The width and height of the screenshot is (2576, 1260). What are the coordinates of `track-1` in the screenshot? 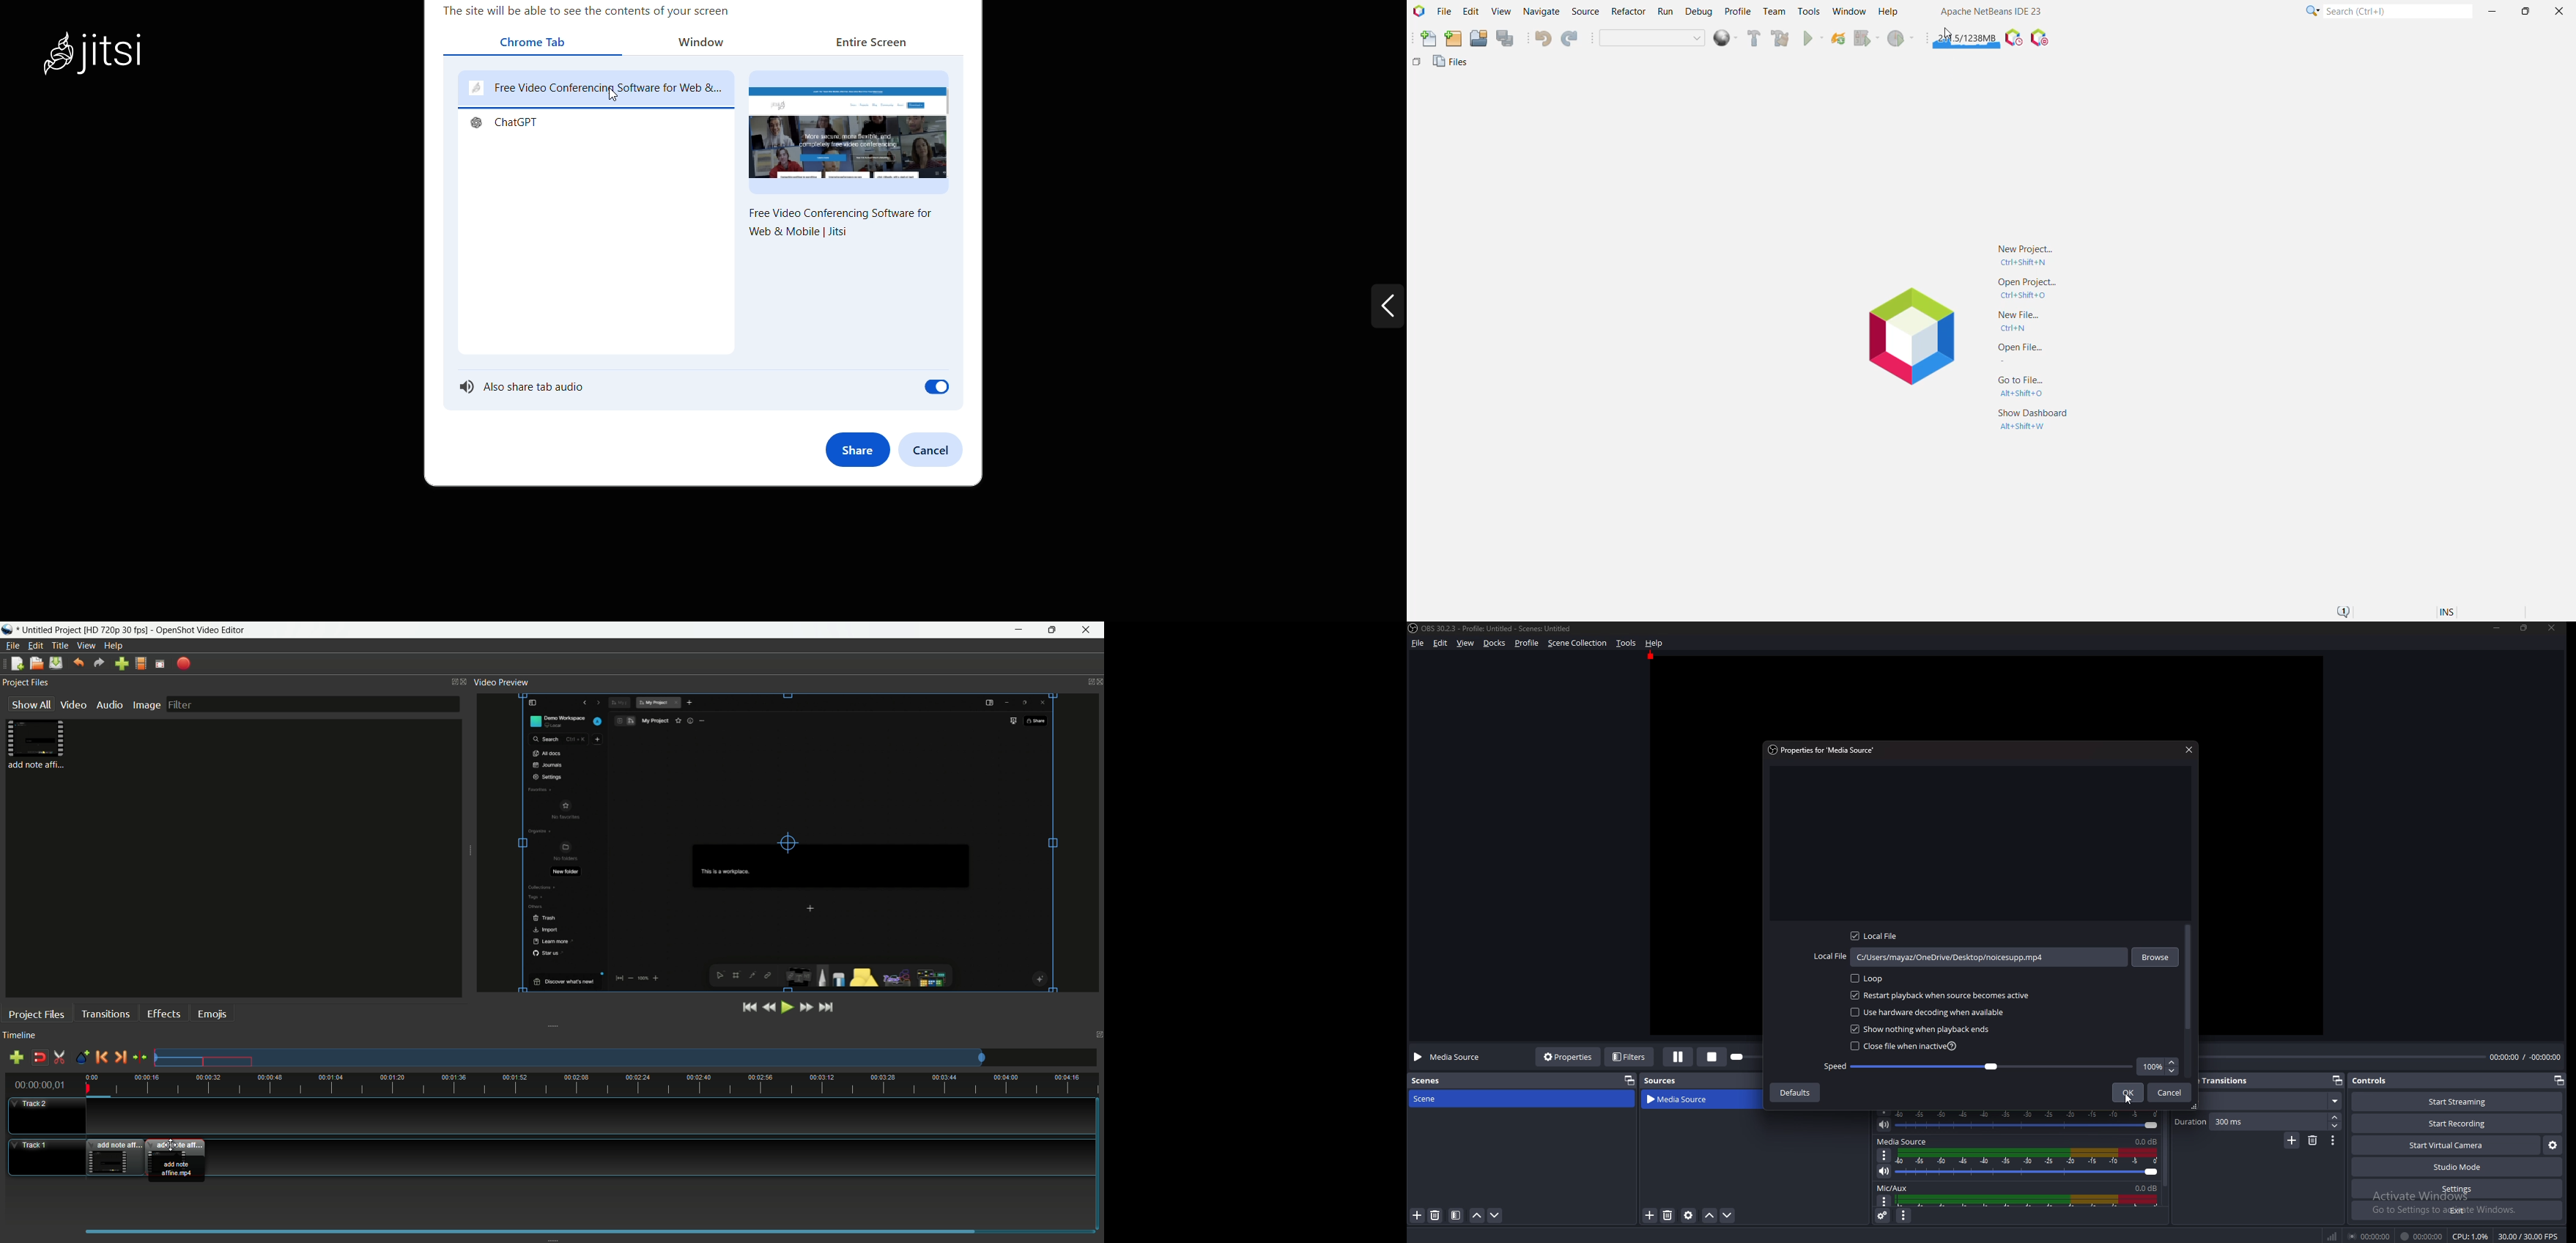 It's located at (42, 1157).